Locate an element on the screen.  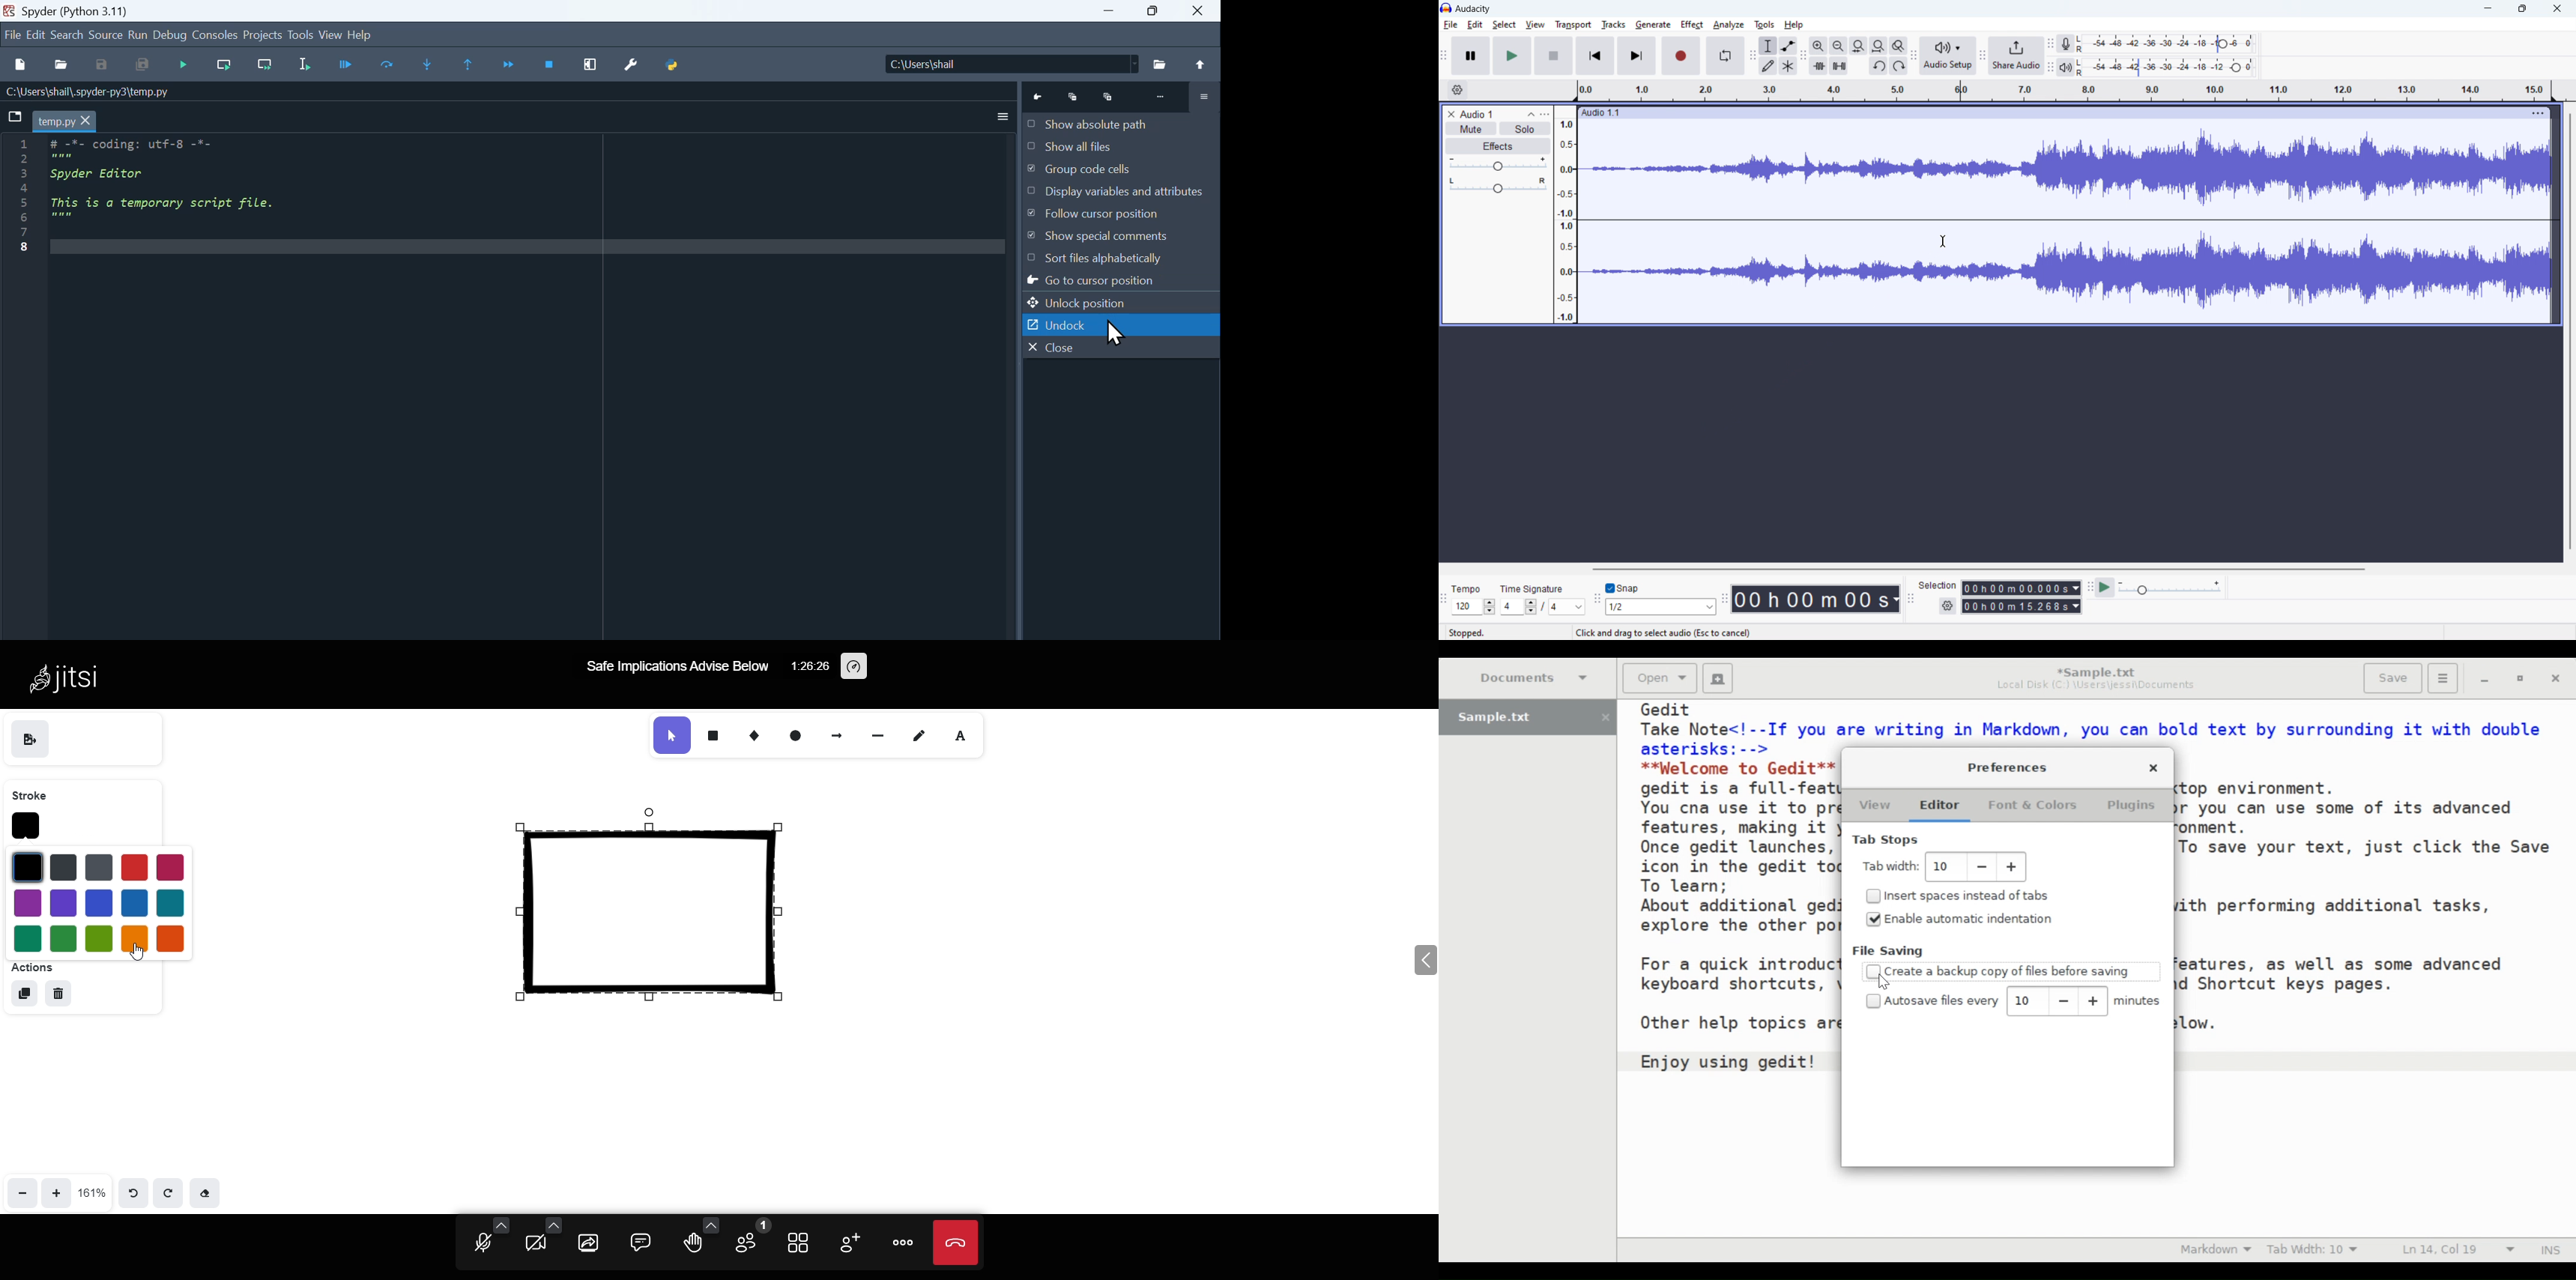
playback meter is located at coordinates (2071, 67).